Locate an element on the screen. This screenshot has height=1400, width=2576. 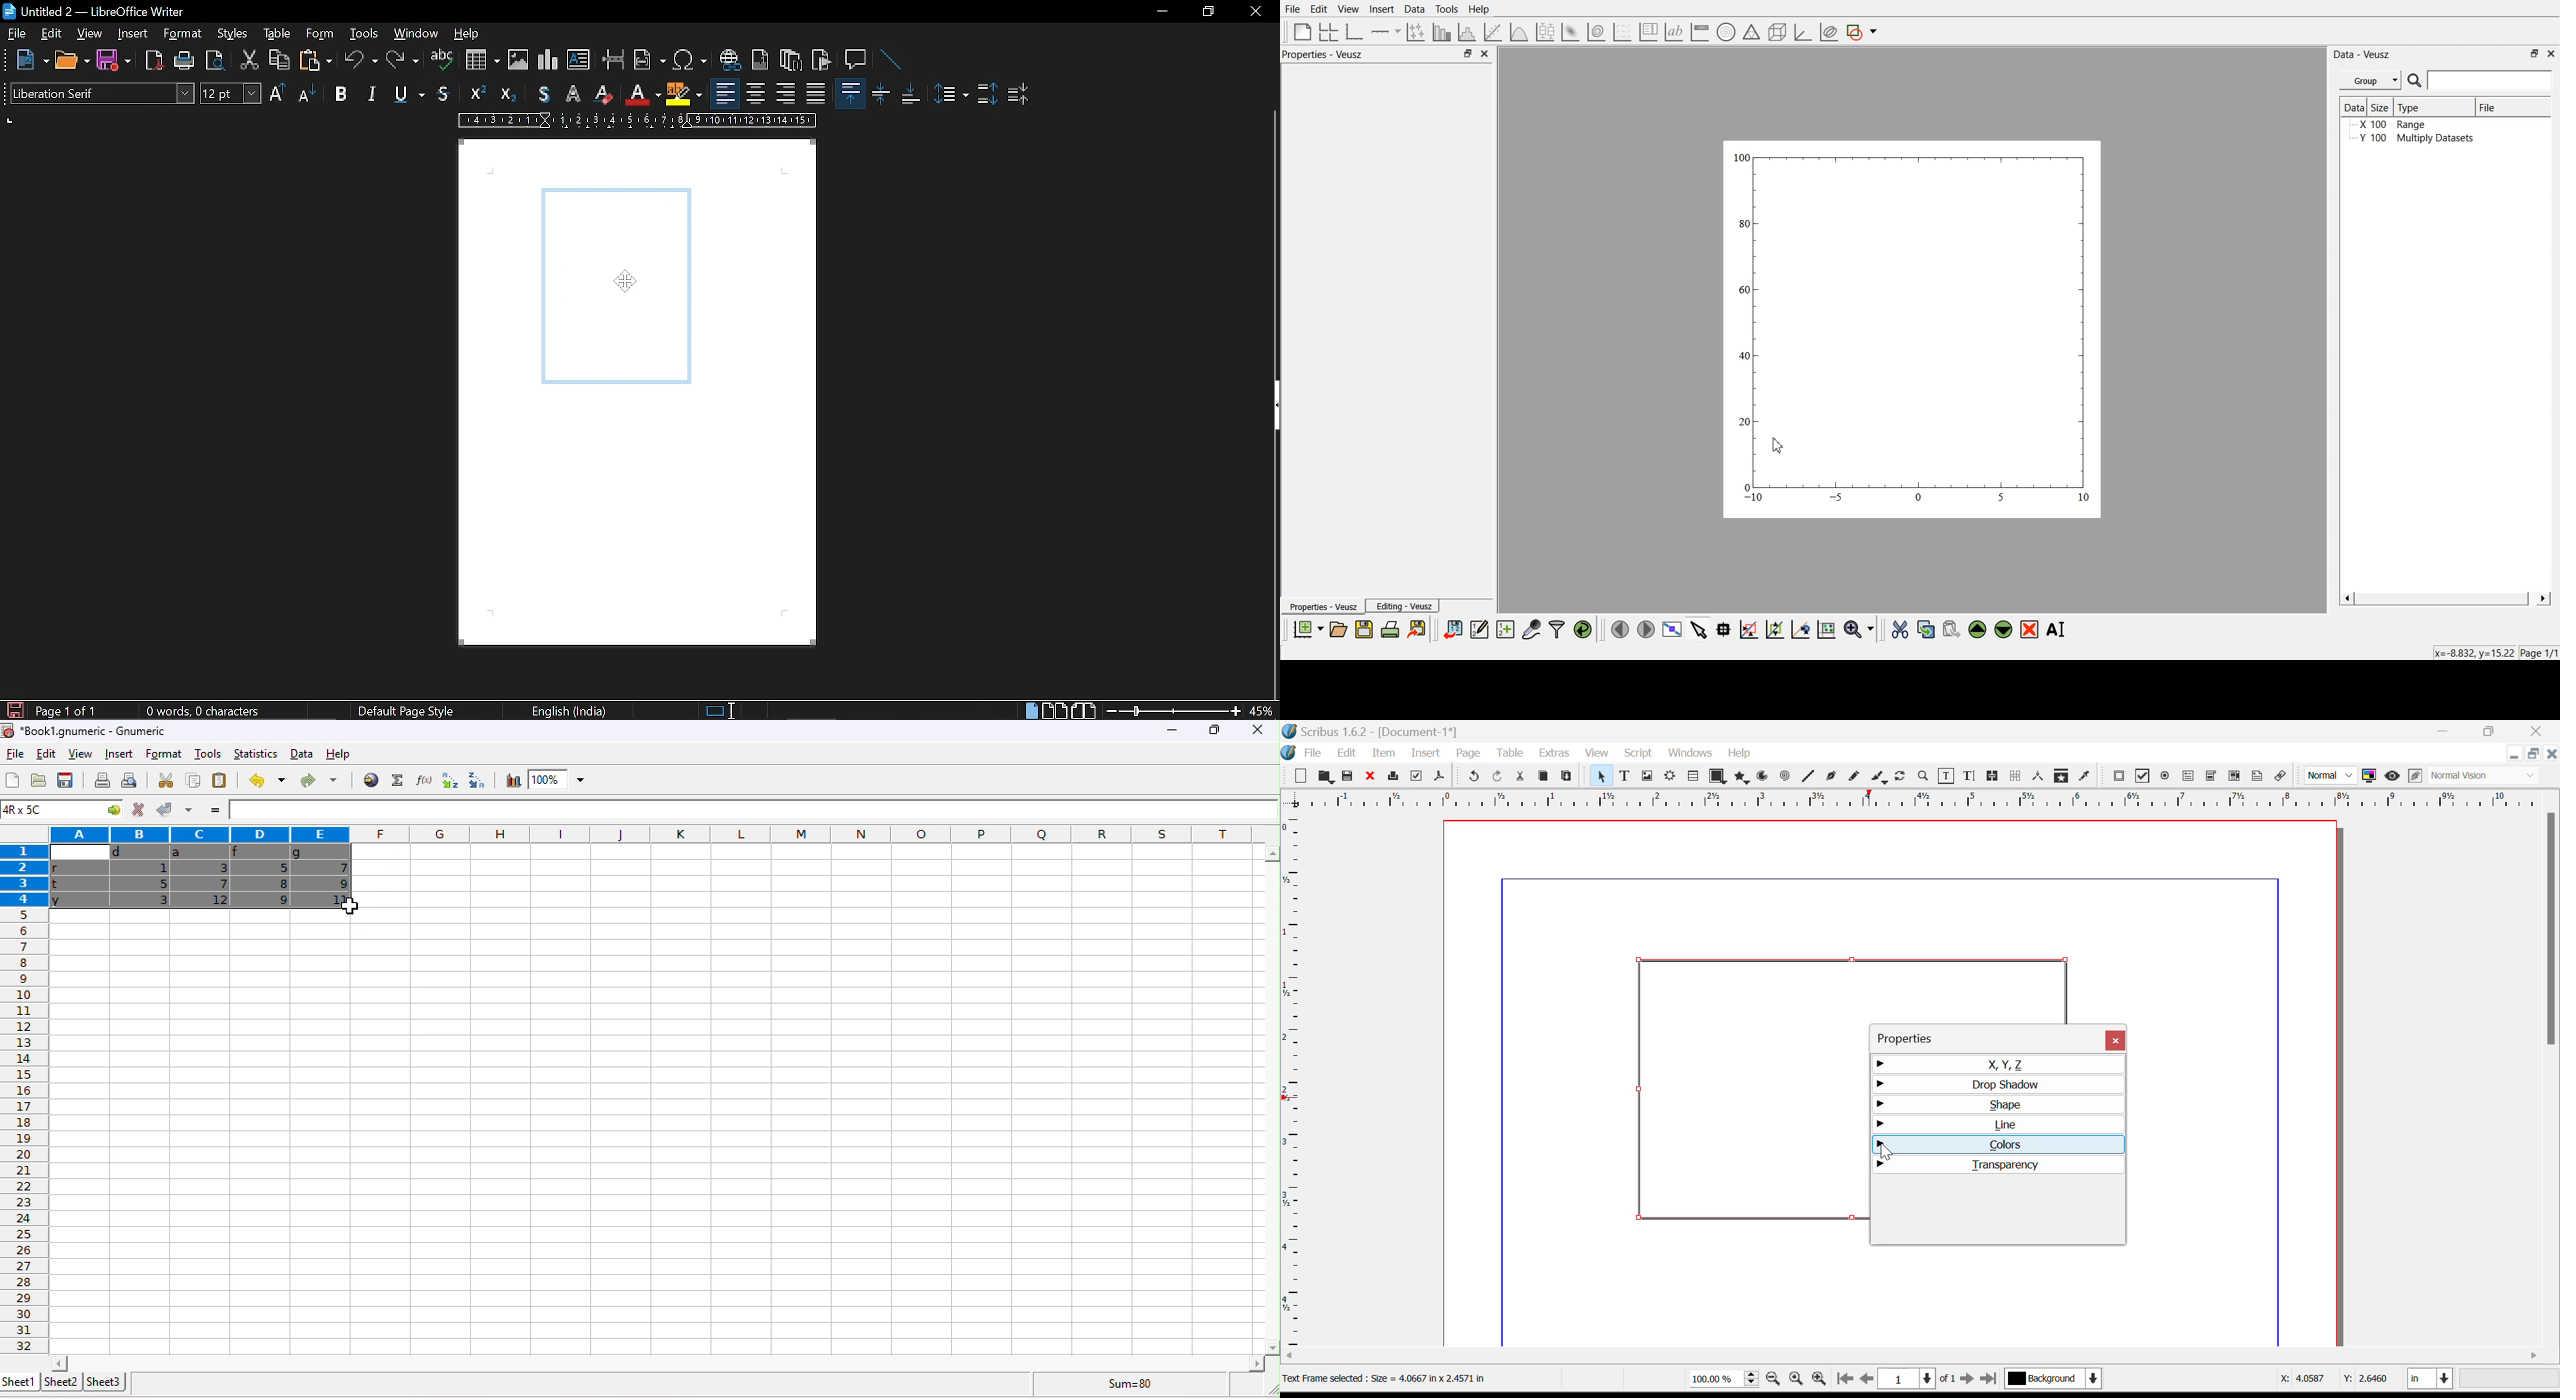
print is located at coordinates (182, 60).